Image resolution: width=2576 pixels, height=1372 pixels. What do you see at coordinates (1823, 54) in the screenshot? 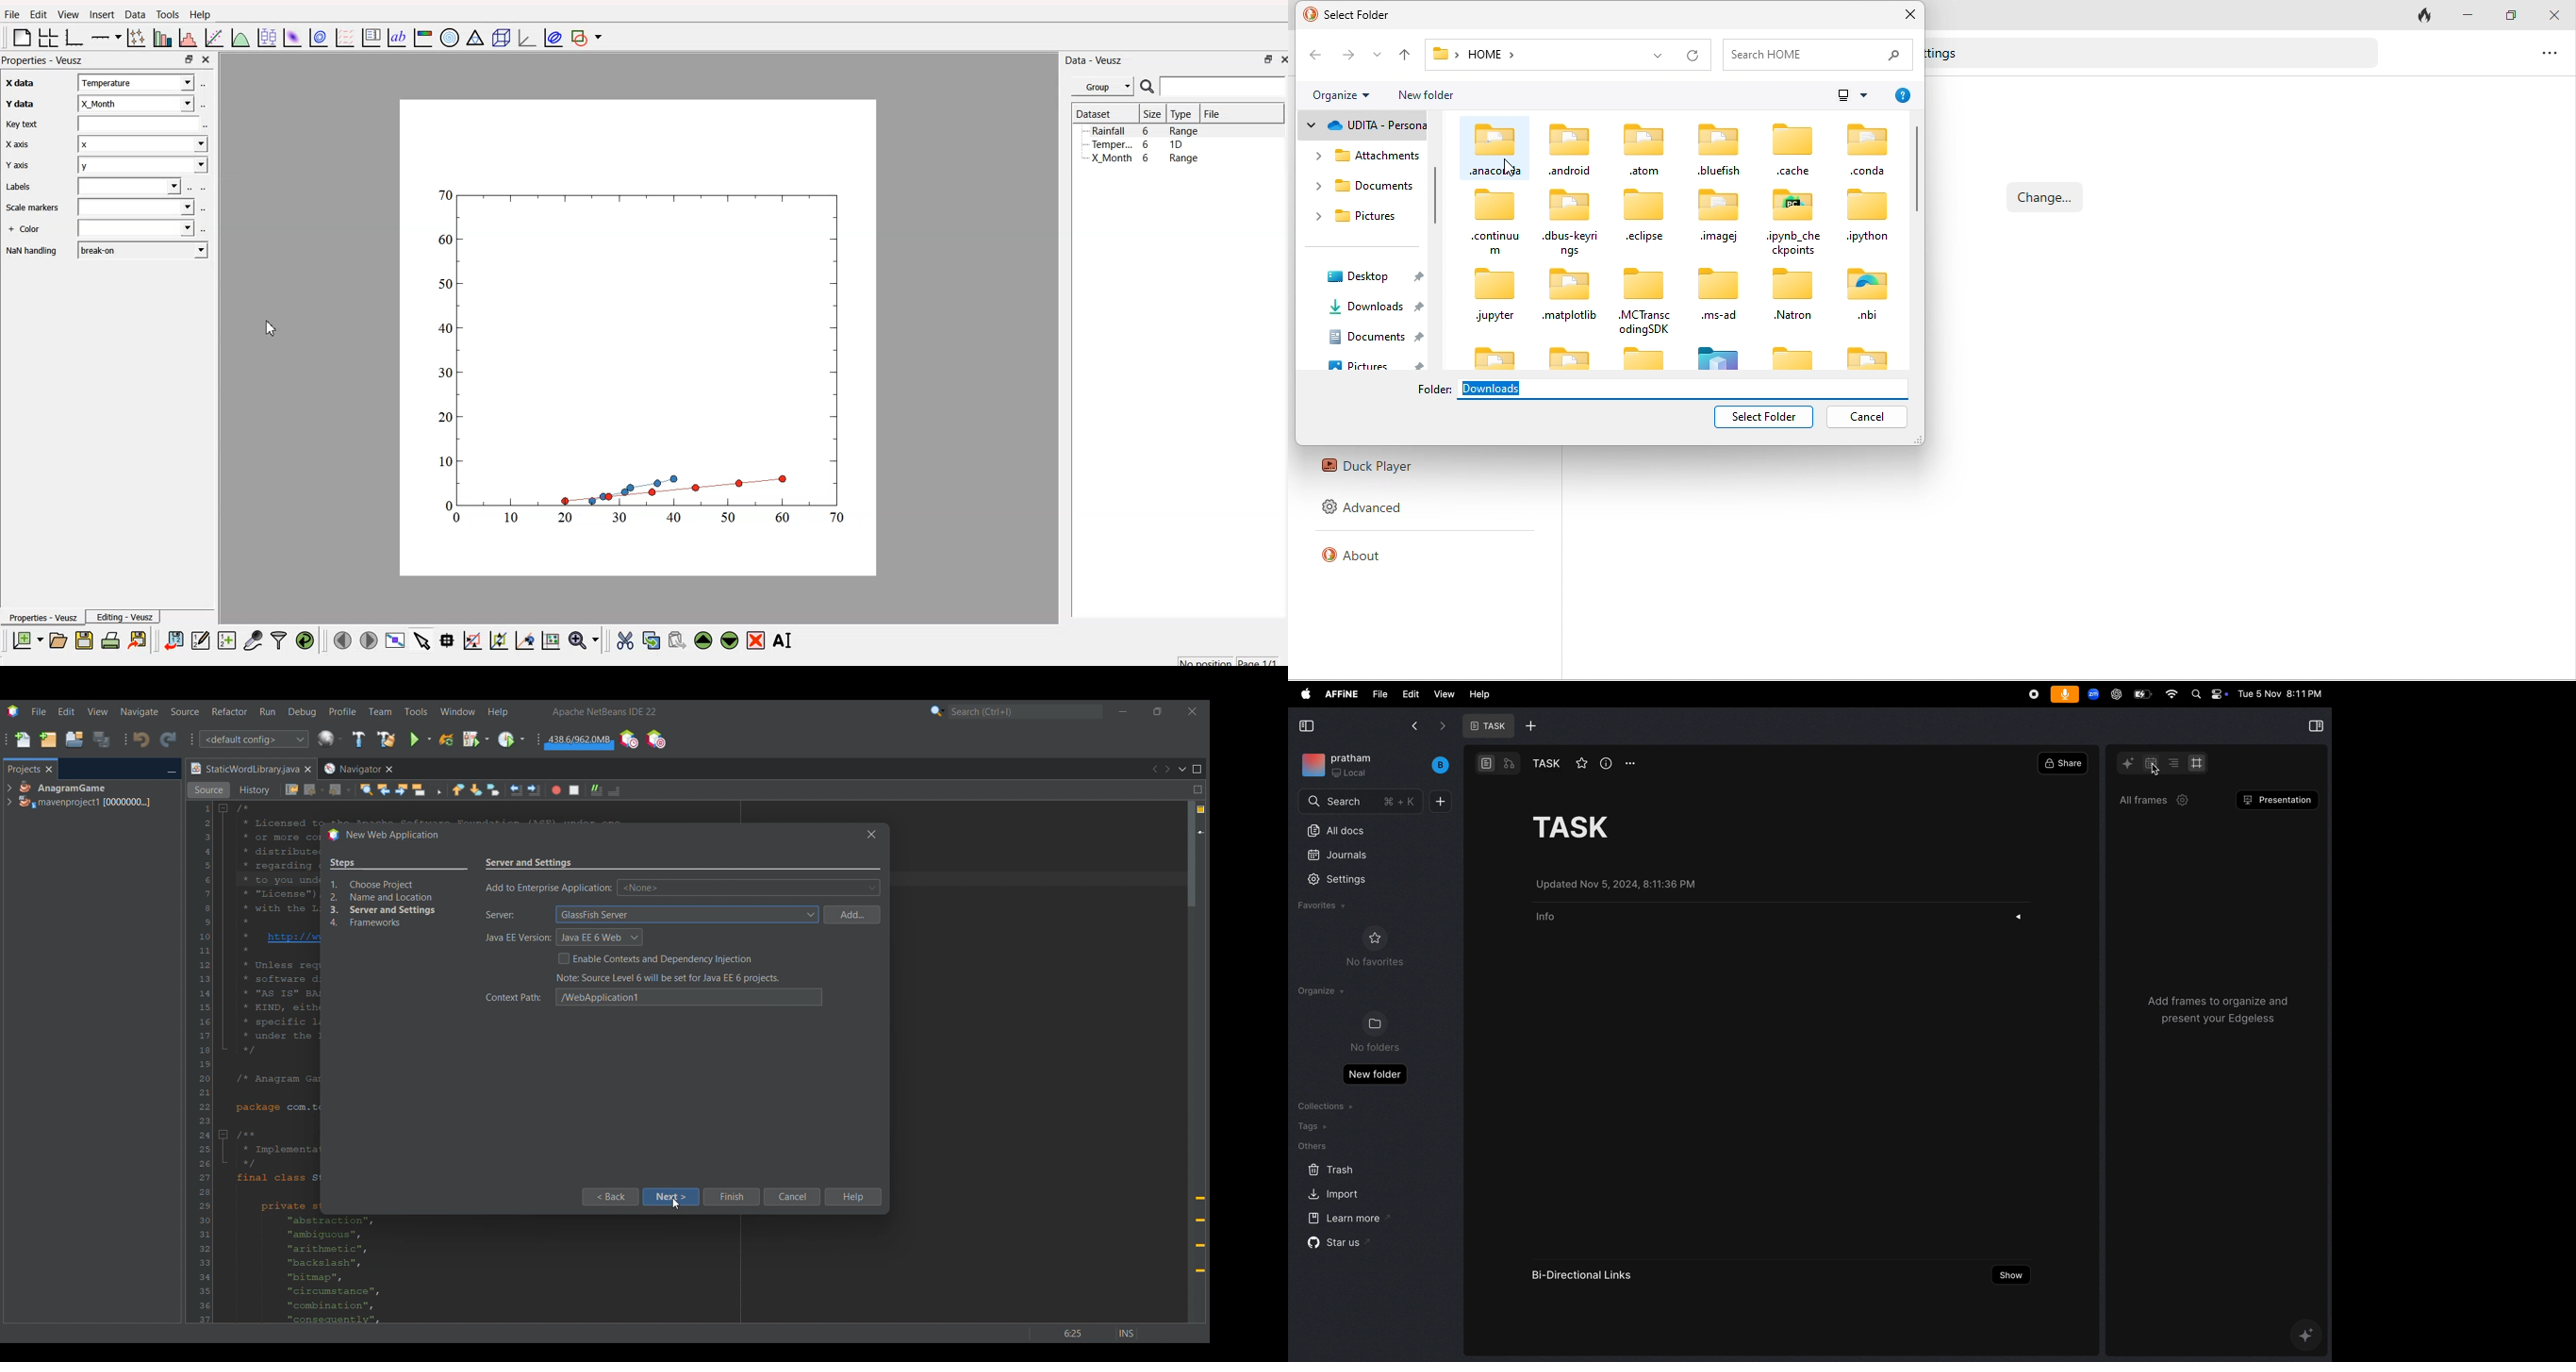
I see `search` at bounding box center [1823, 54].